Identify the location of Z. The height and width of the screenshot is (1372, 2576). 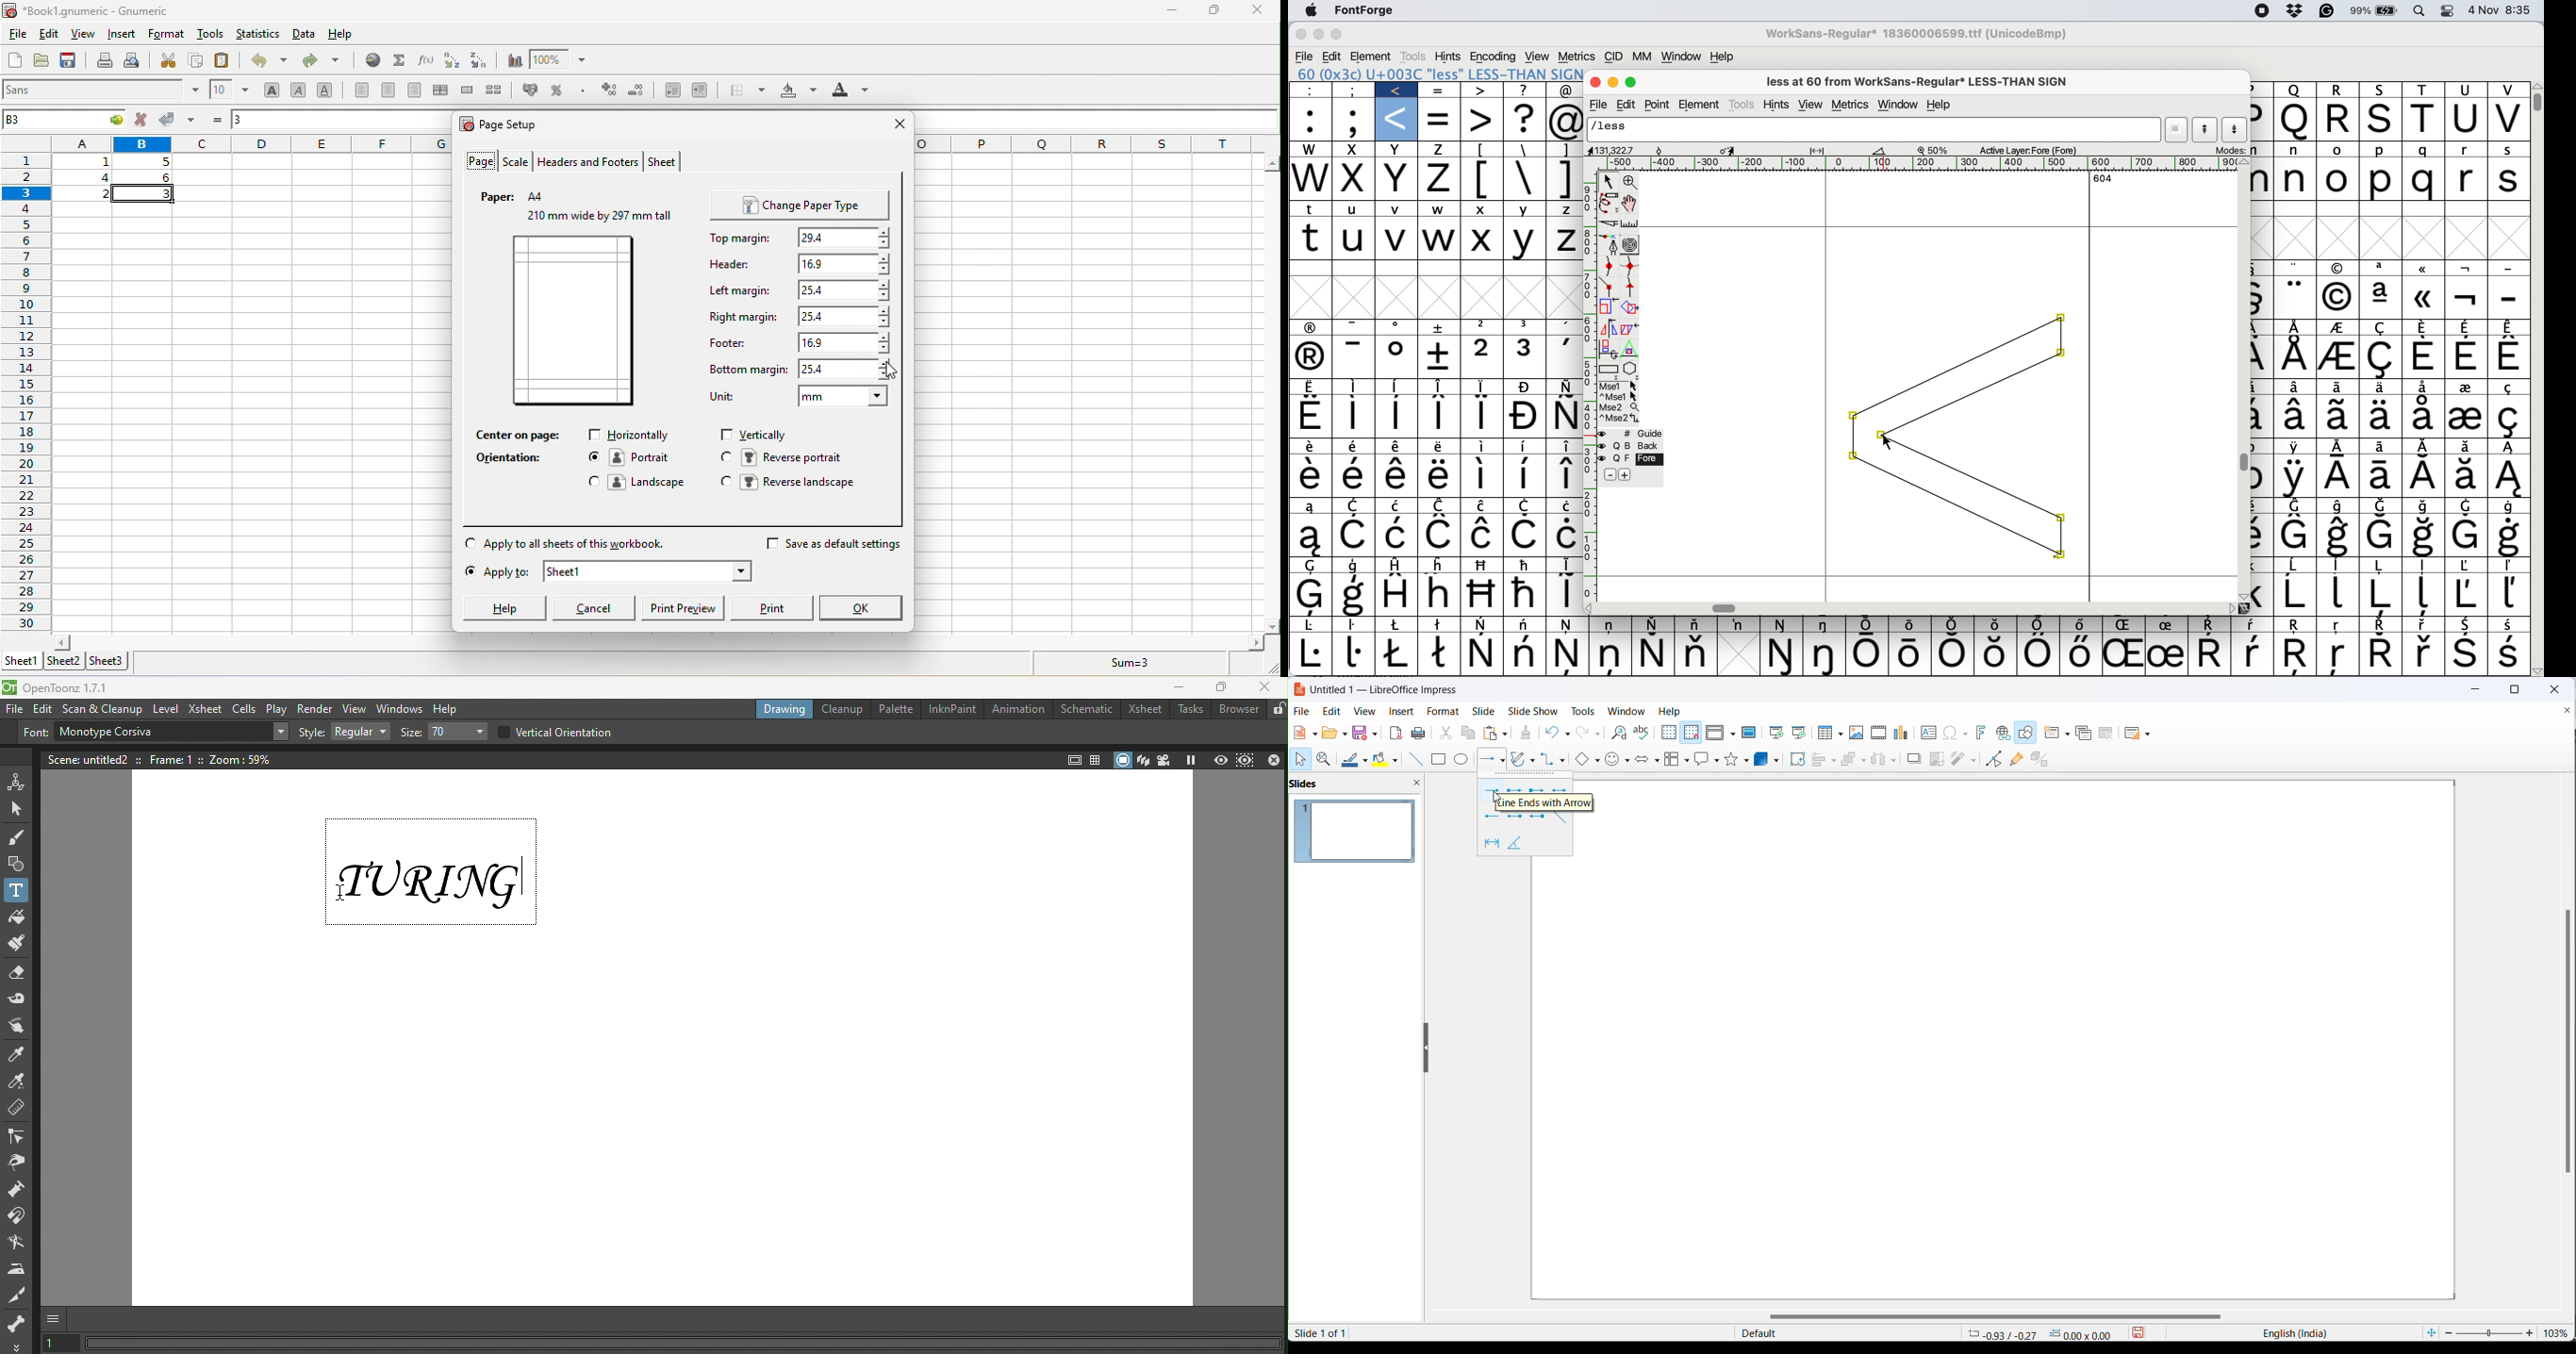
(1564, 209).